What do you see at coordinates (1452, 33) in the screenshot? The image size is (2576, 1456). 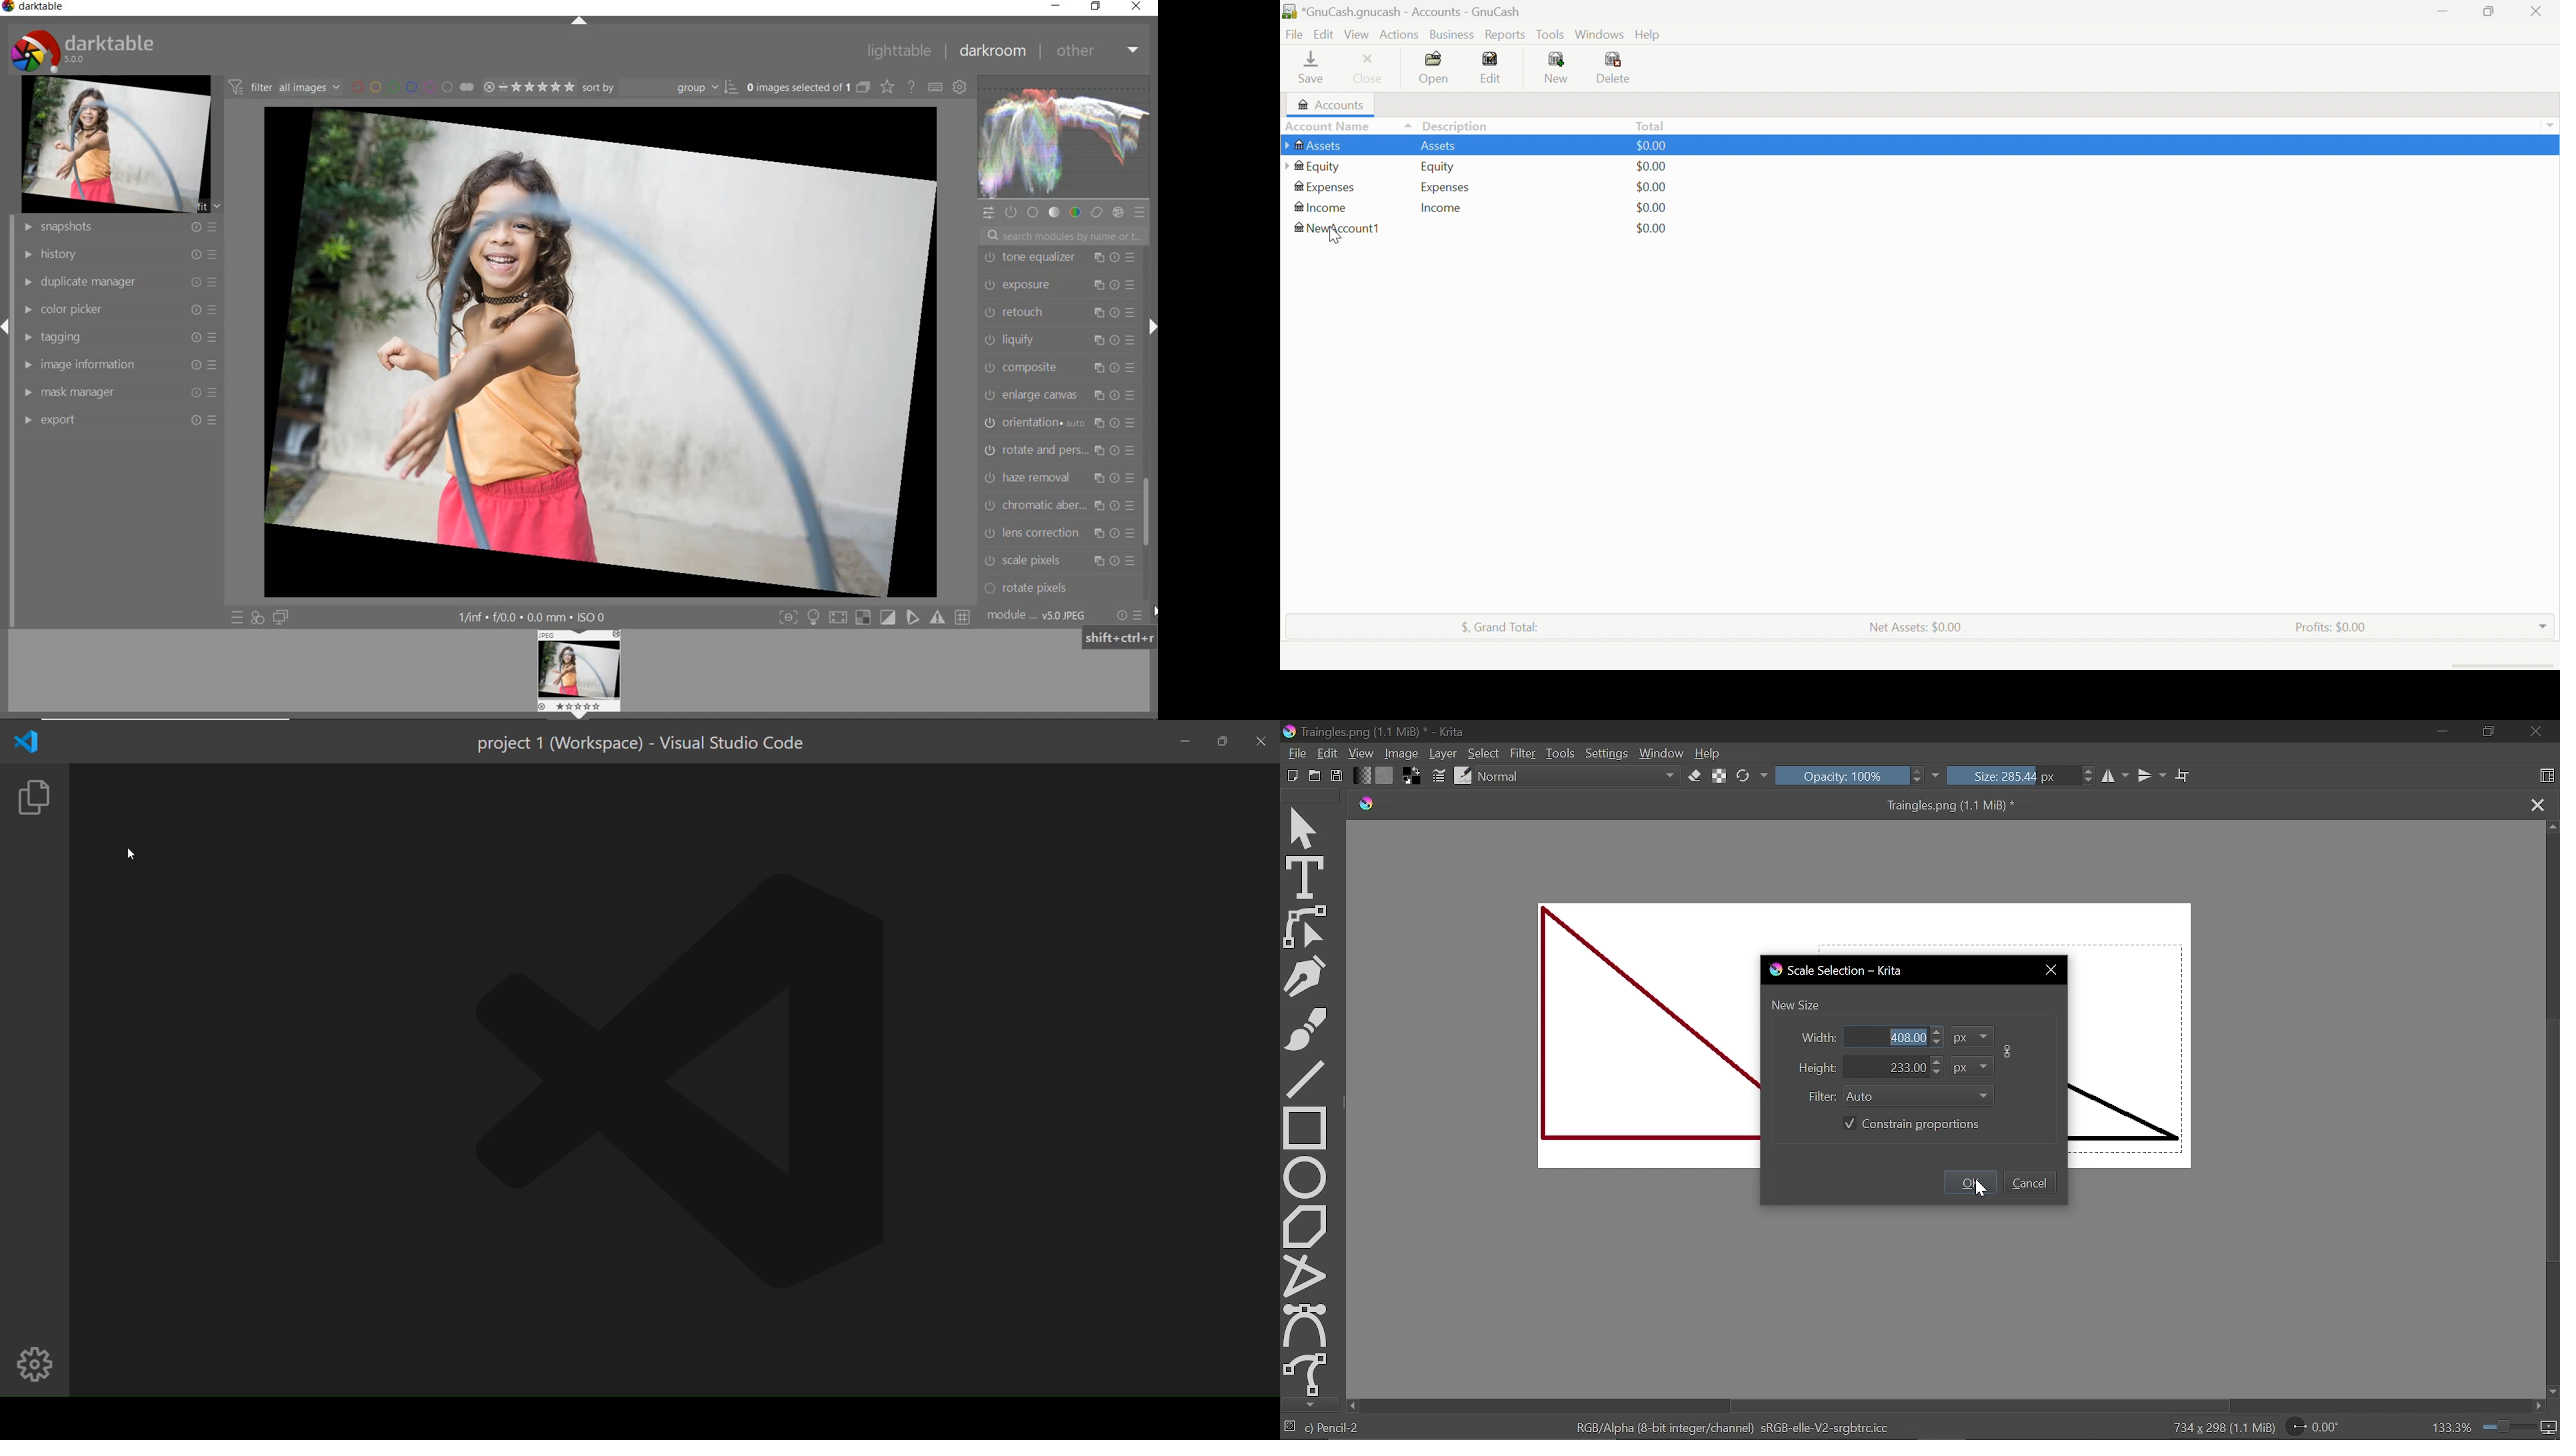 I see `Business` at bounding box center [1452, 33].